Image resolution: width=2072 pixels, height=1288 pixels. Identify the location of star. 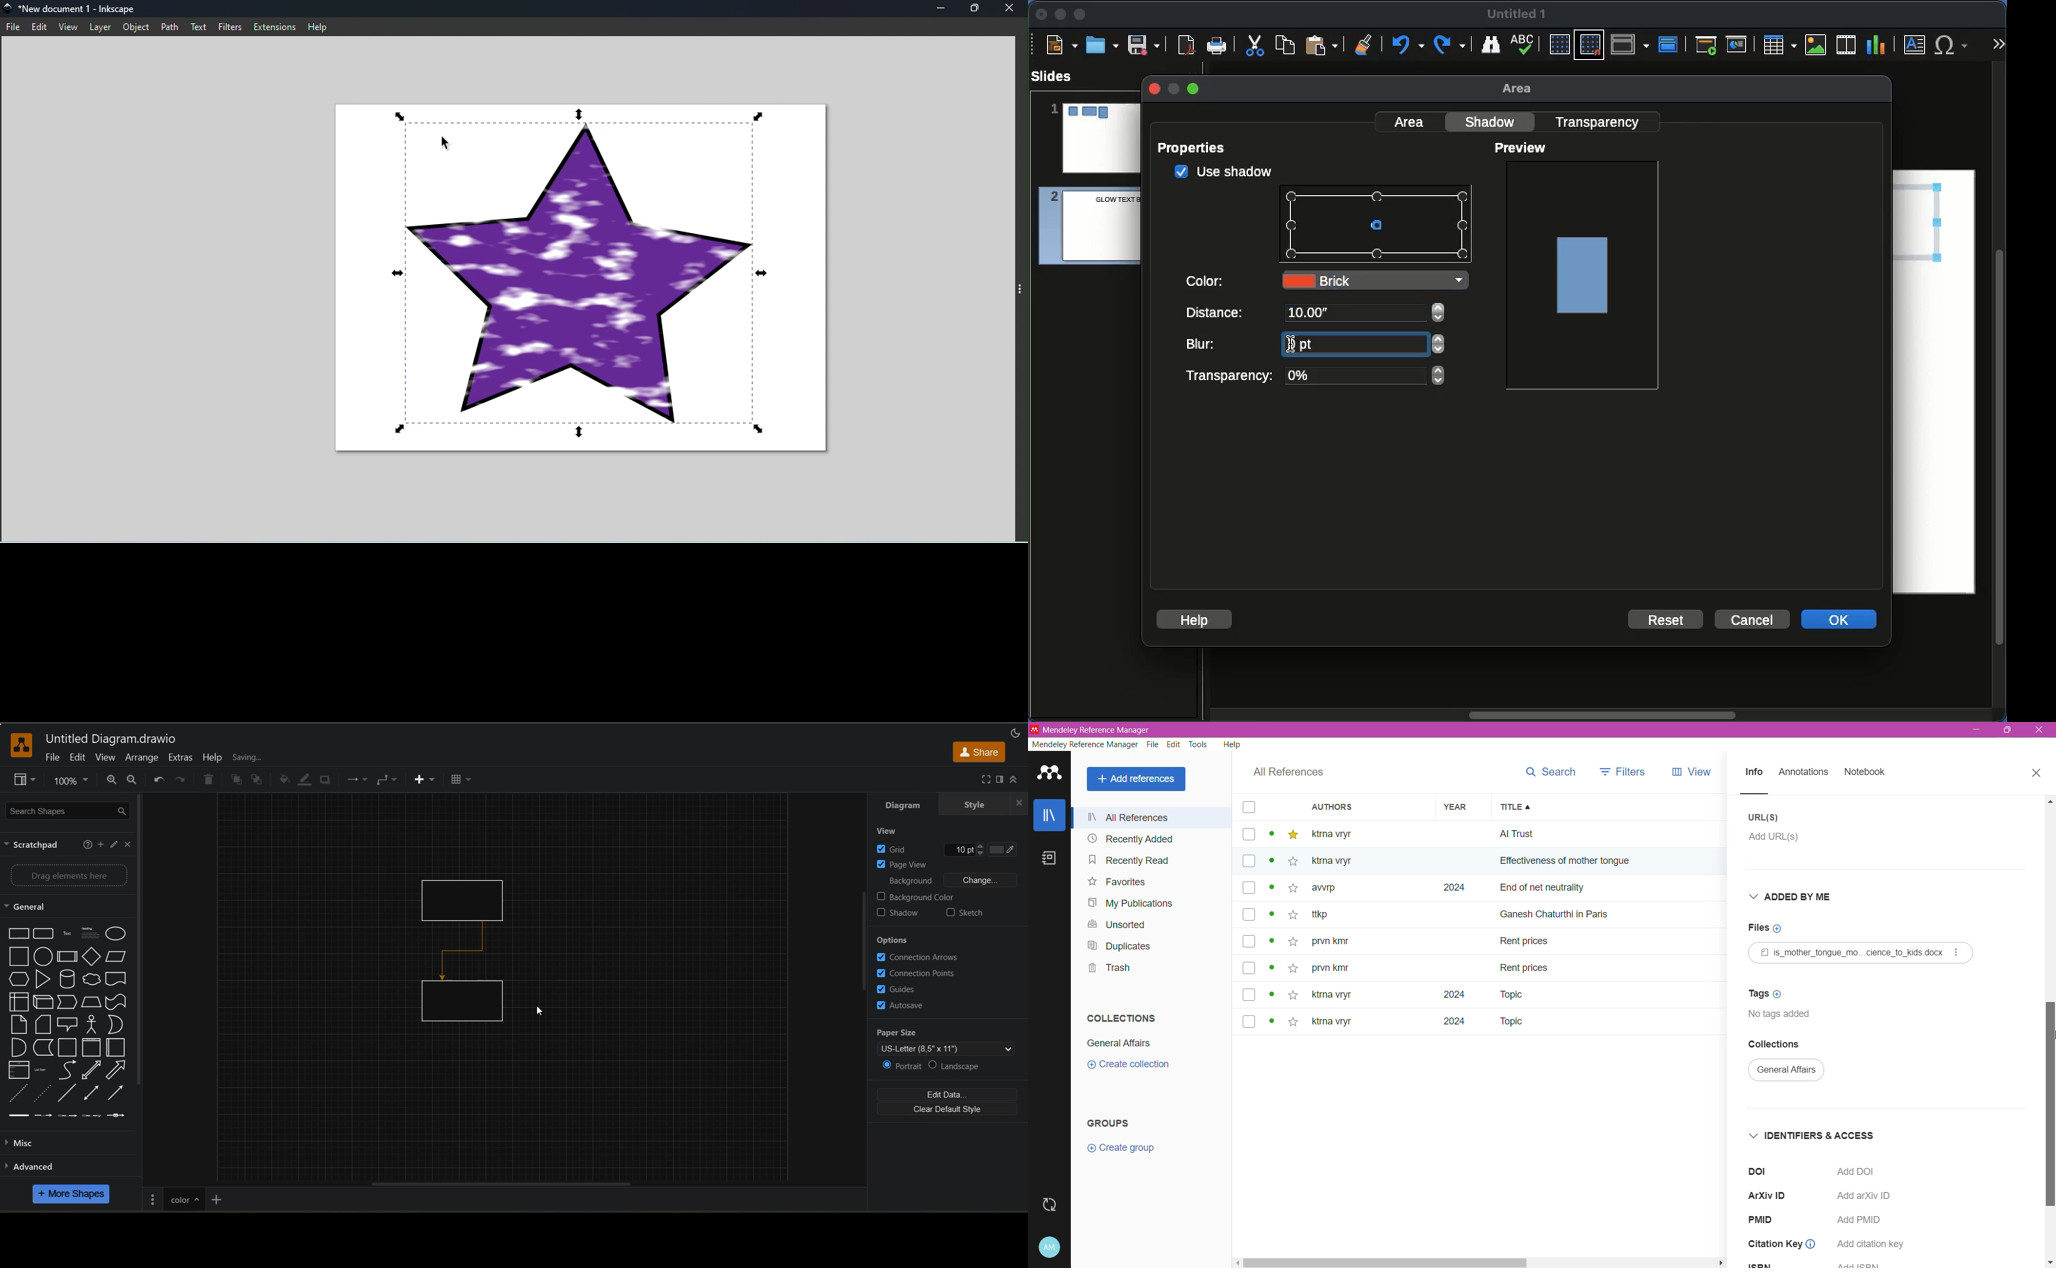
(1291, 942).